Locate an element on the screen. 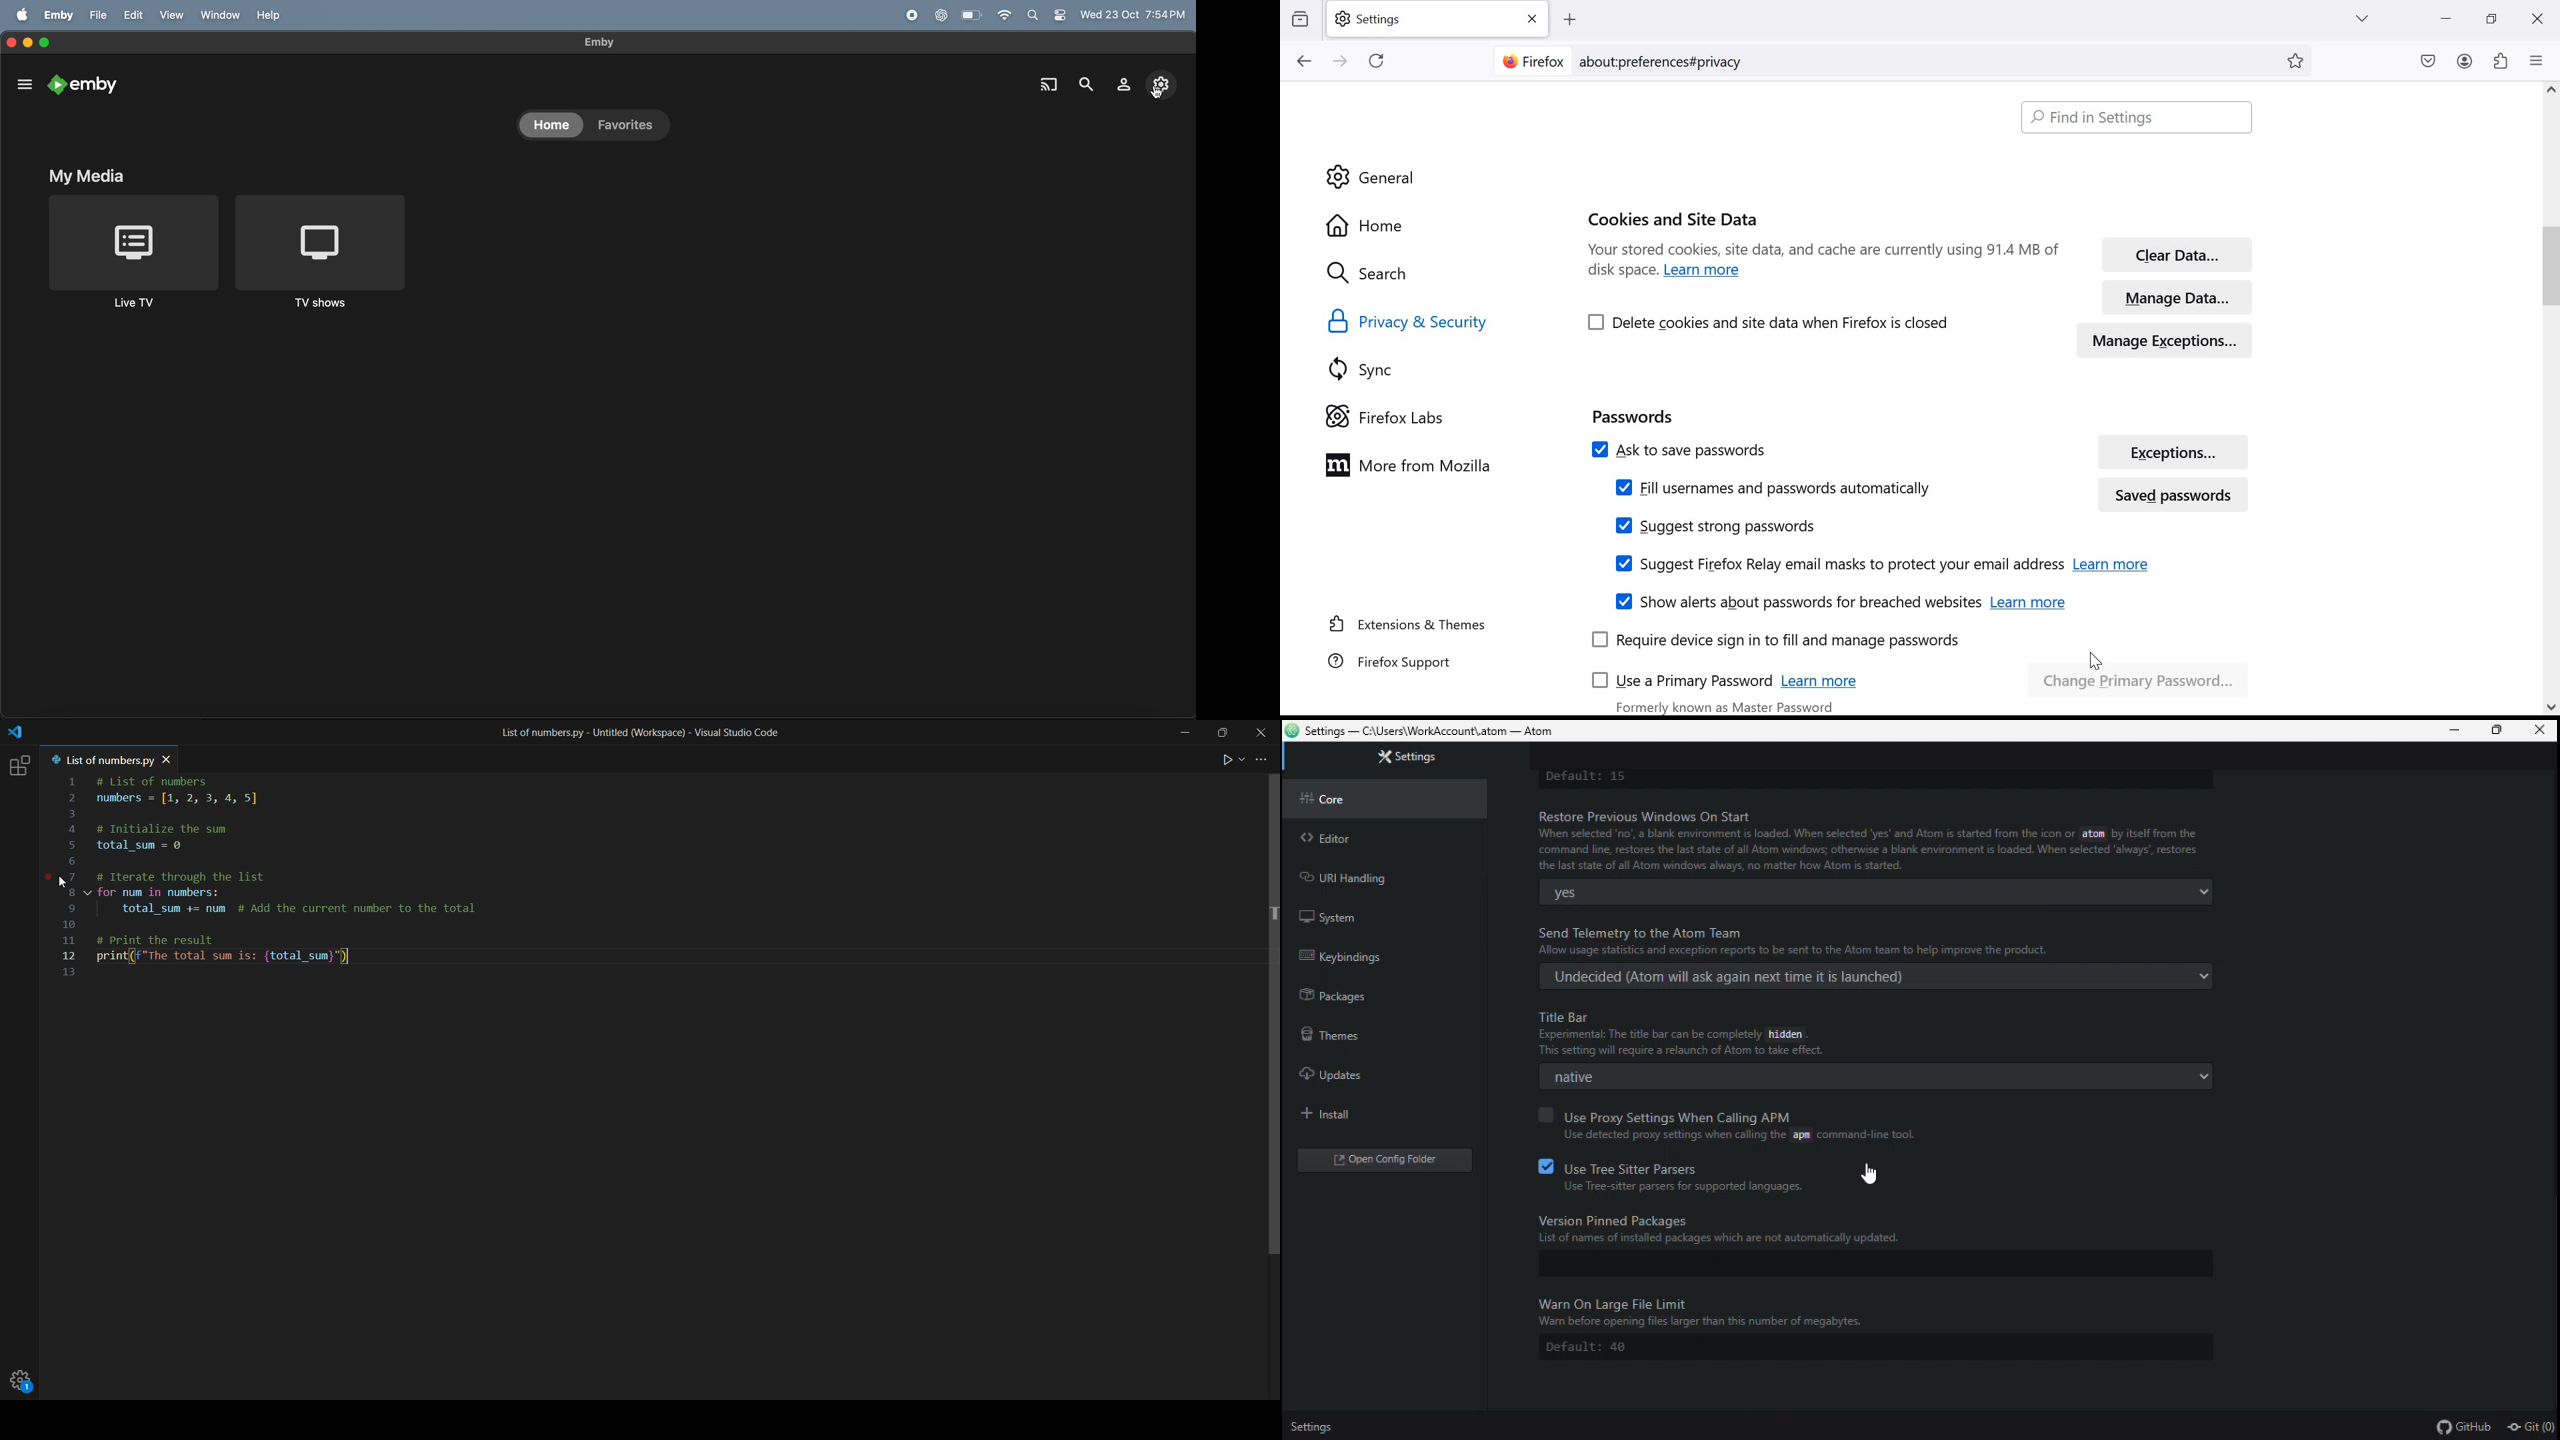  Firefox support is located at coordinates (1393, 661).